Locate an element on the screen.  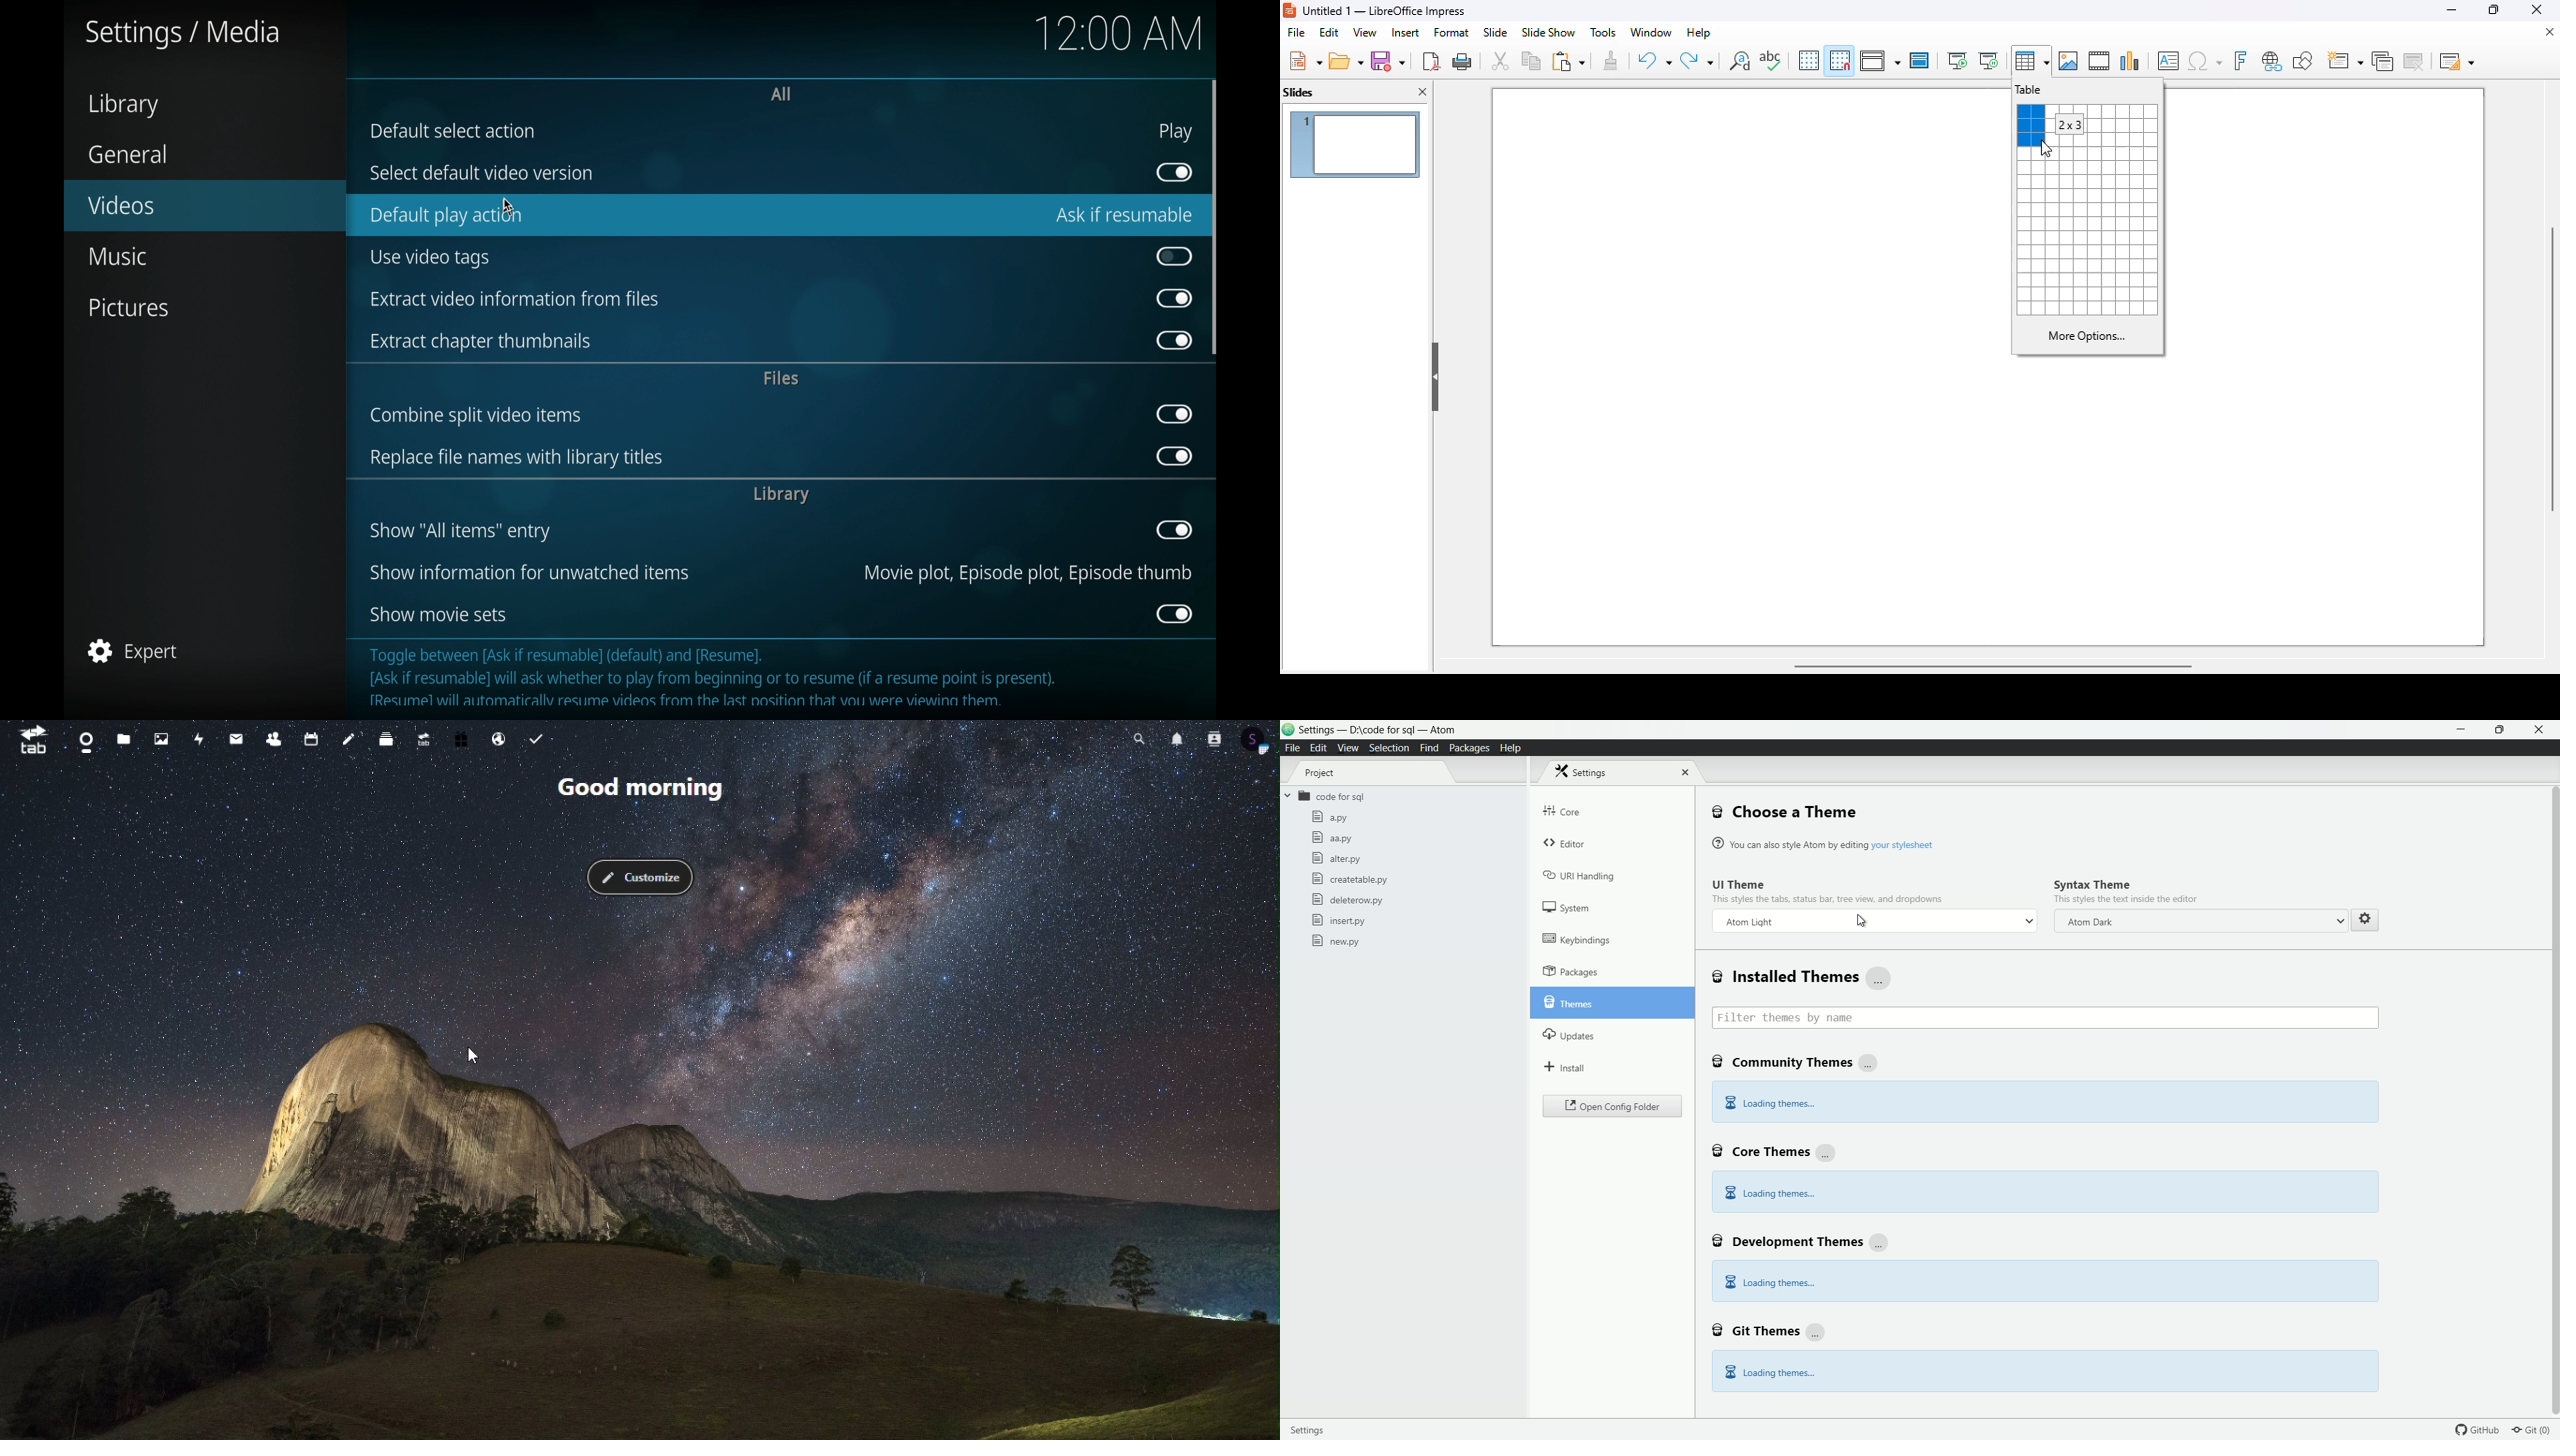
mail hosting is located at coordinates (502, 736).